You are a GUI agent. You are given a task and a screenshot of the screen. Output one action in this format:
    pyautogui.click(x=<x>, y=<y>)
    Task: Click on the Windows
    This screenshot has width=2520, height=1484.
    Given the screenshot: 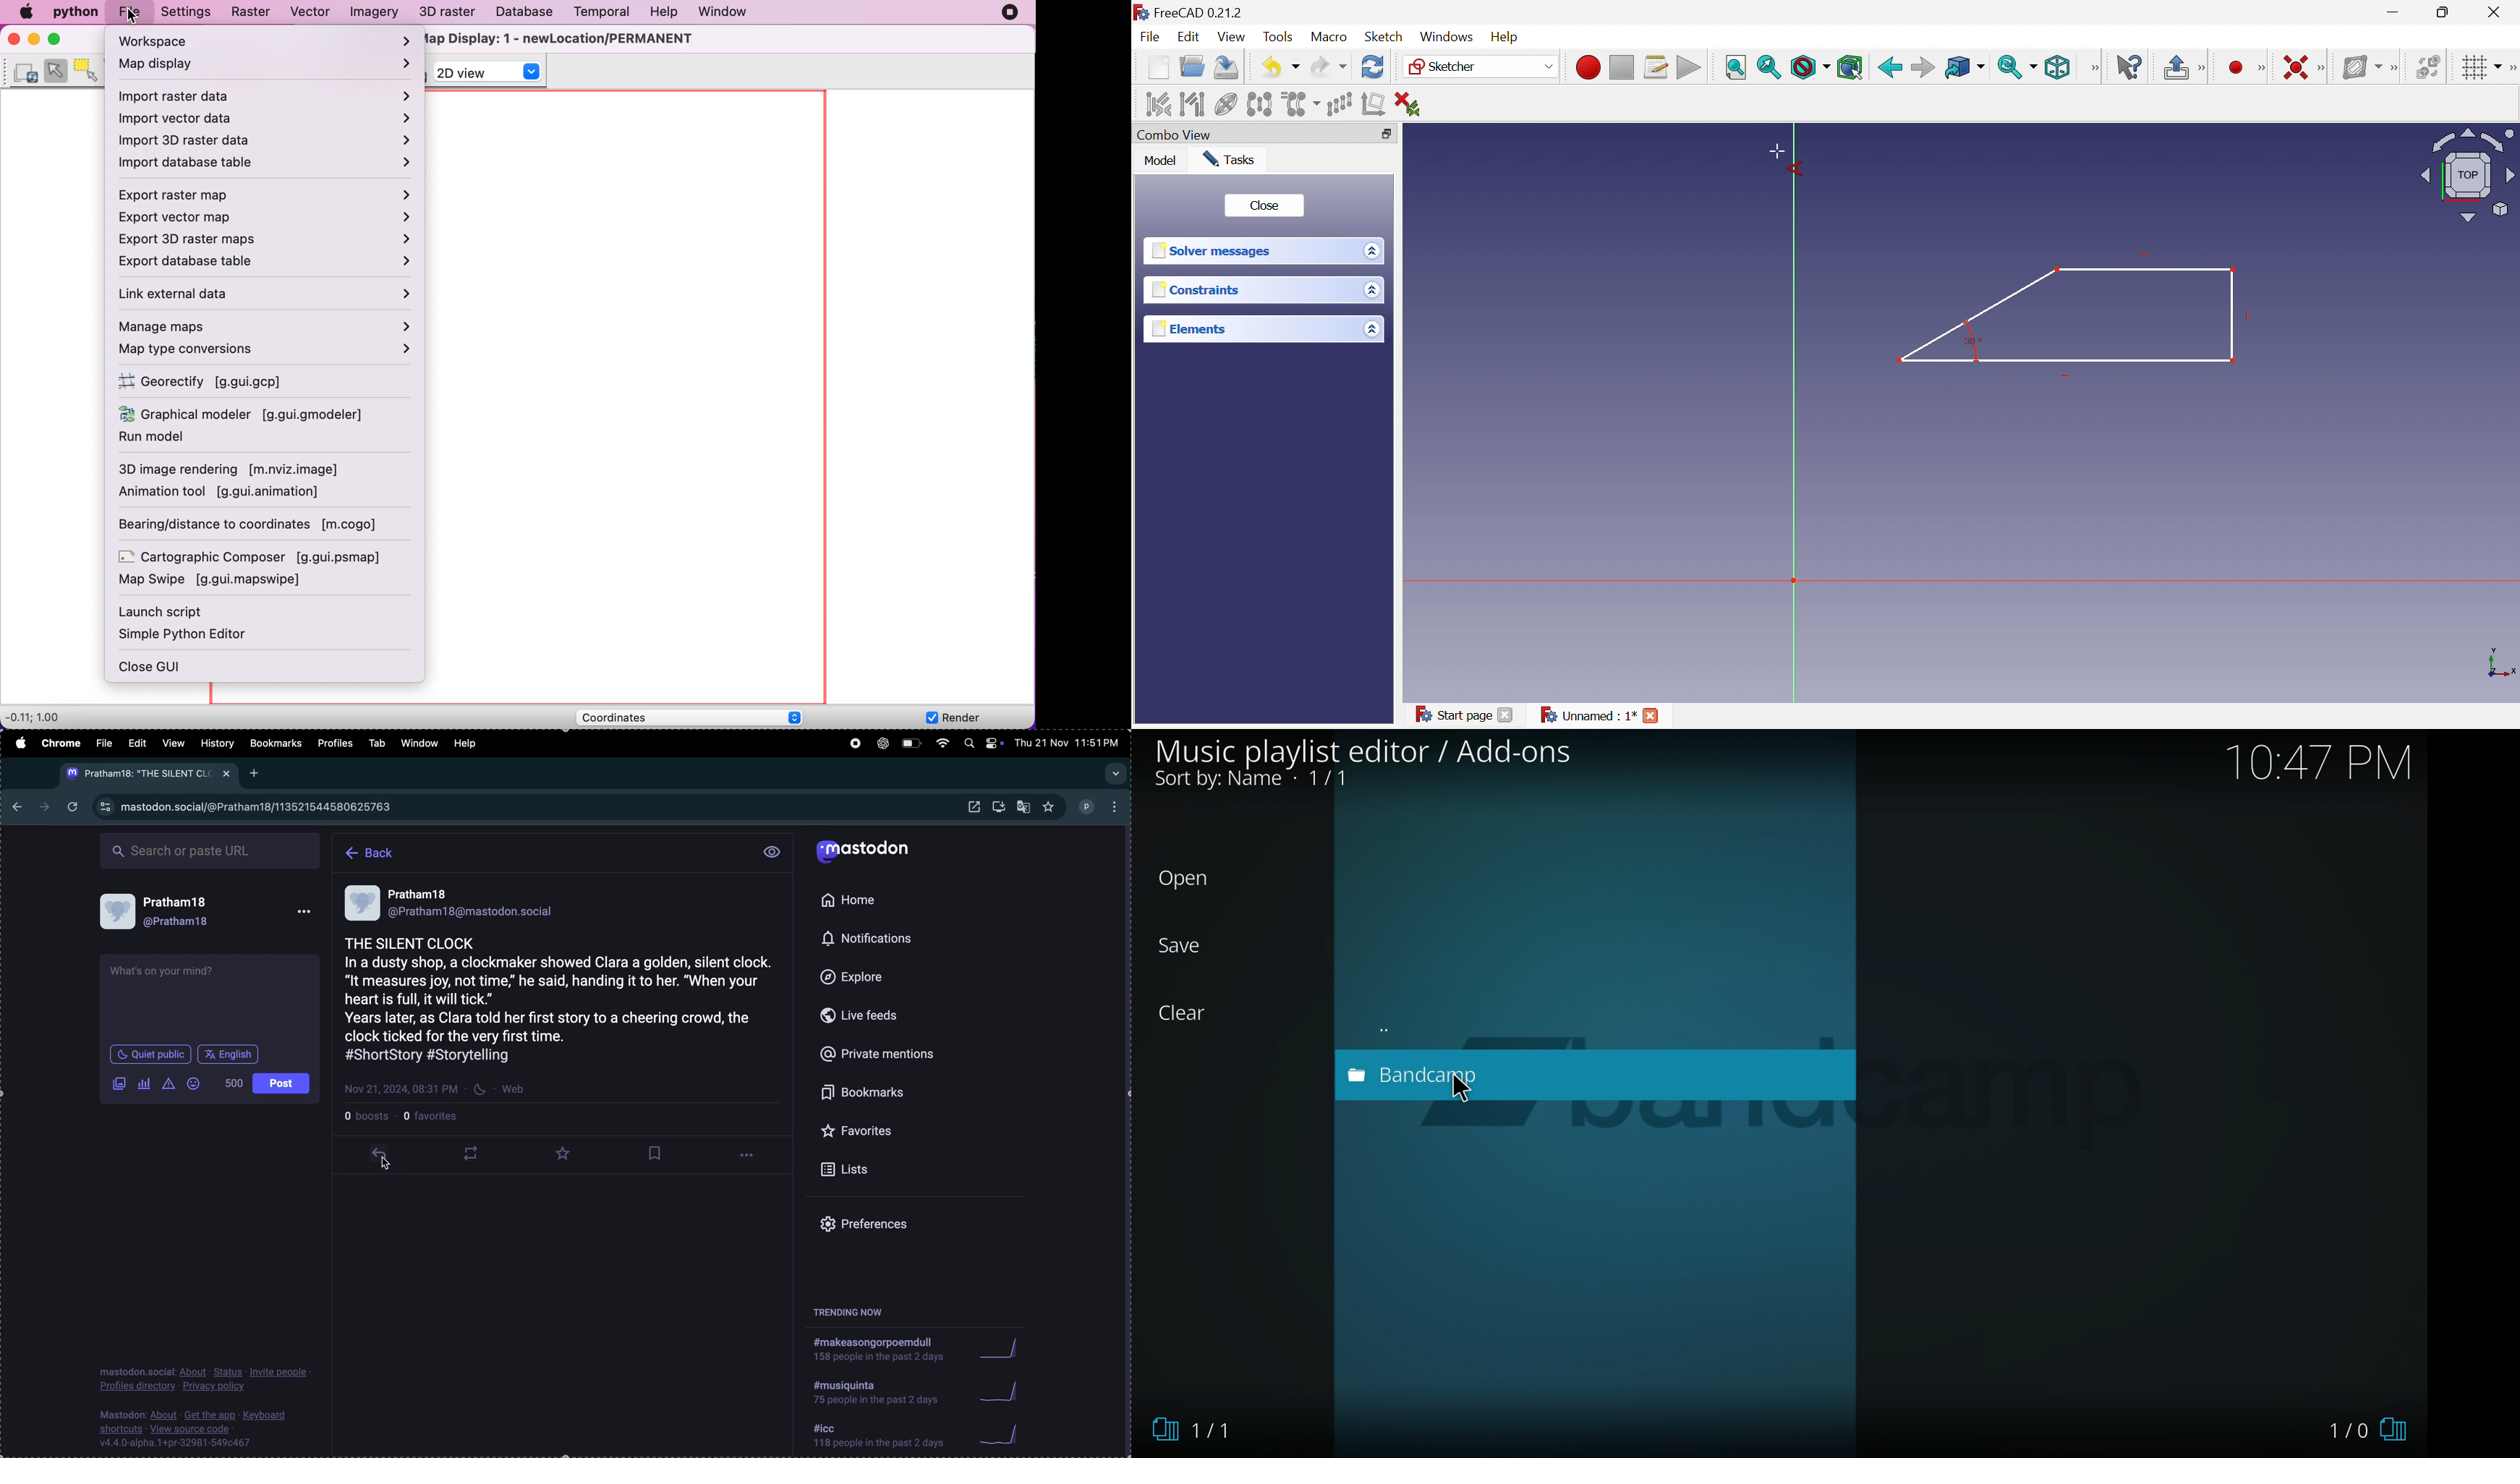 What is the action you would take?
    pyautogui.click(x=1447, y=37)
    